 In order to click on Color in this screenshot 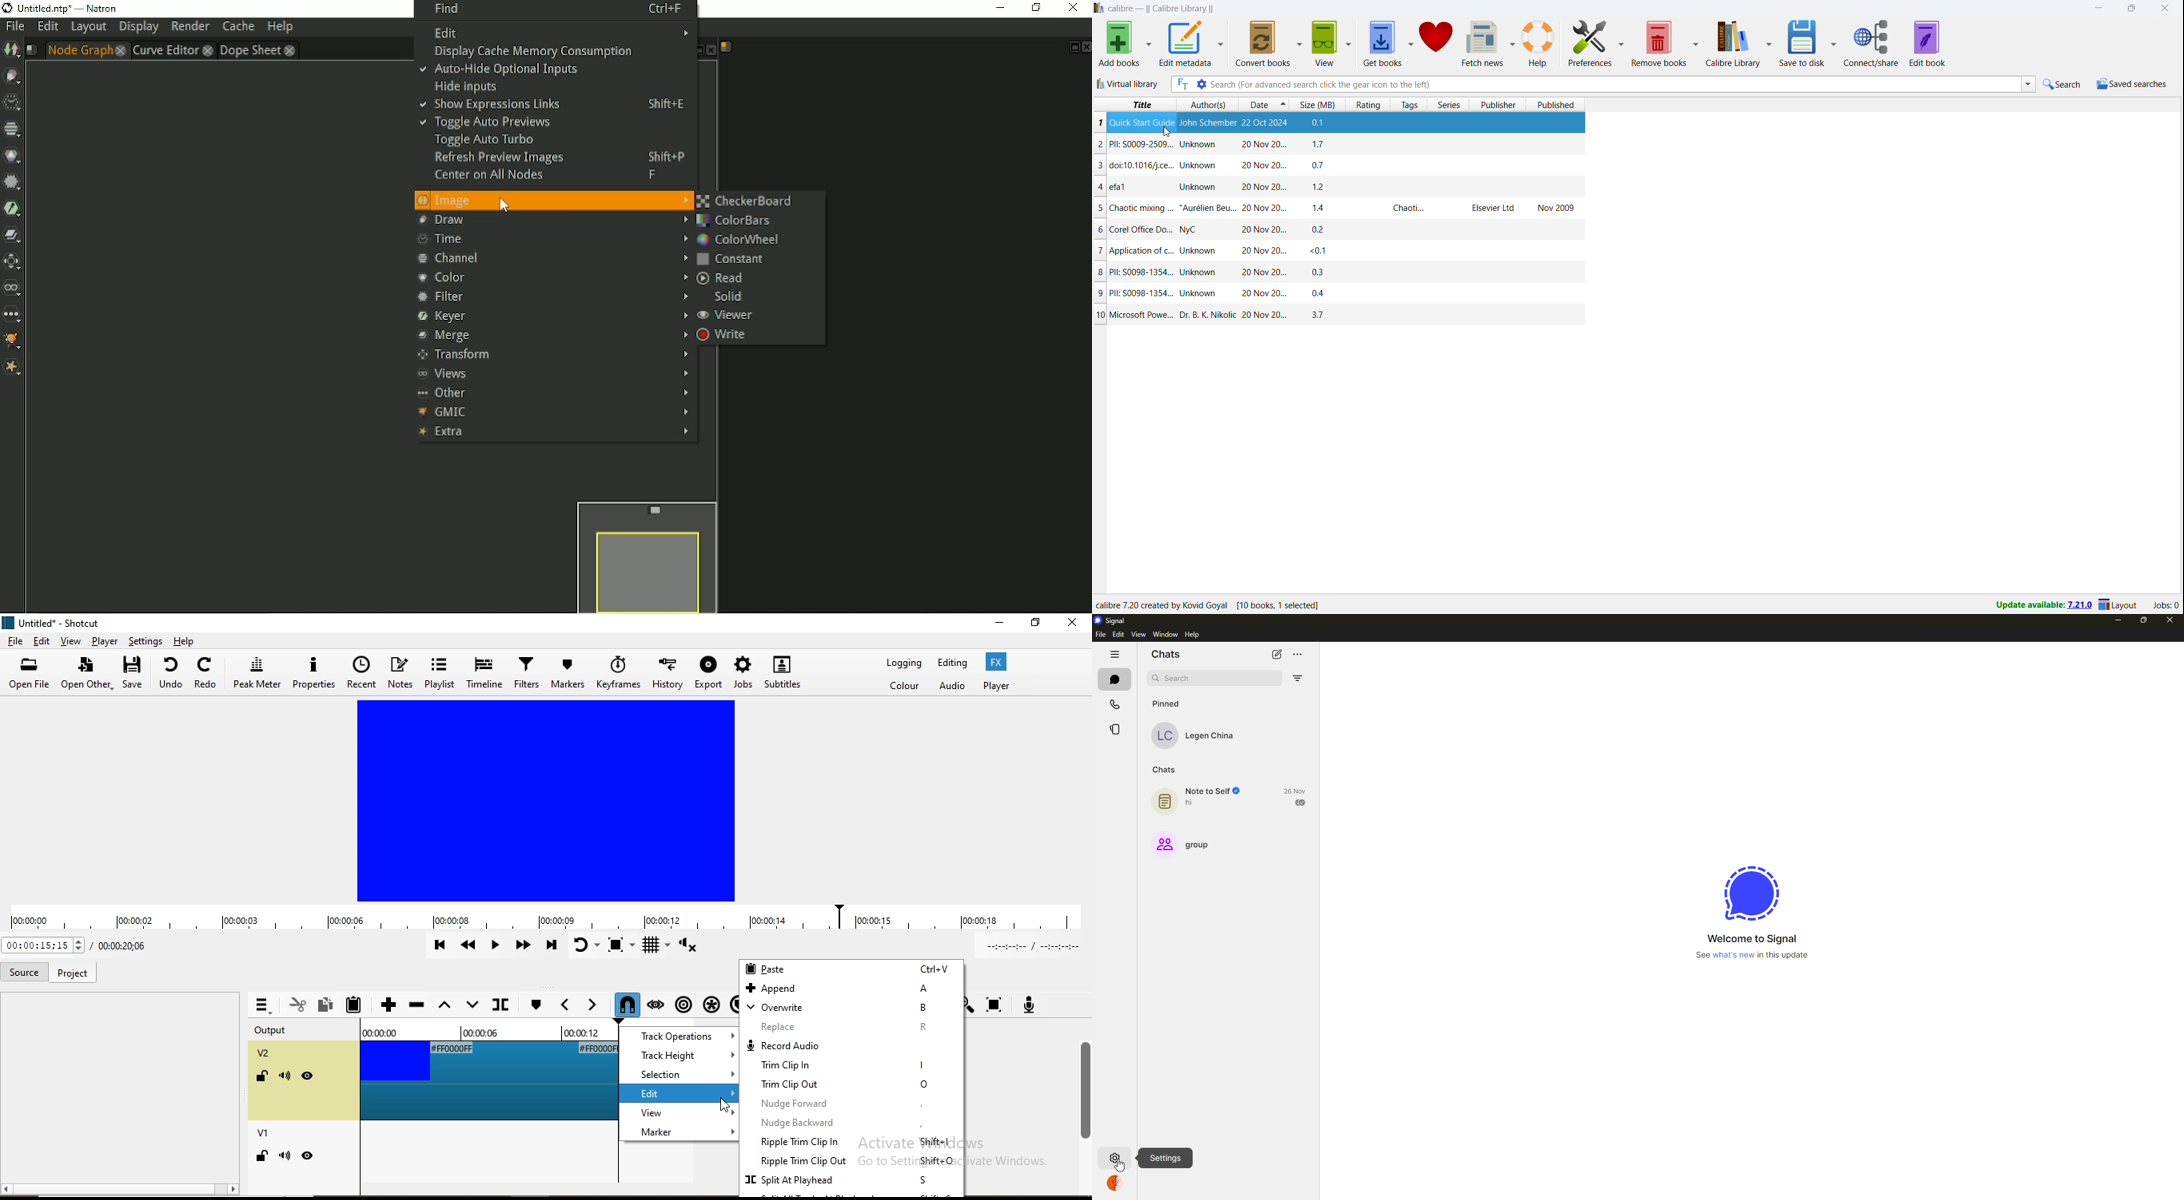, I will do `click(547, 277)`.